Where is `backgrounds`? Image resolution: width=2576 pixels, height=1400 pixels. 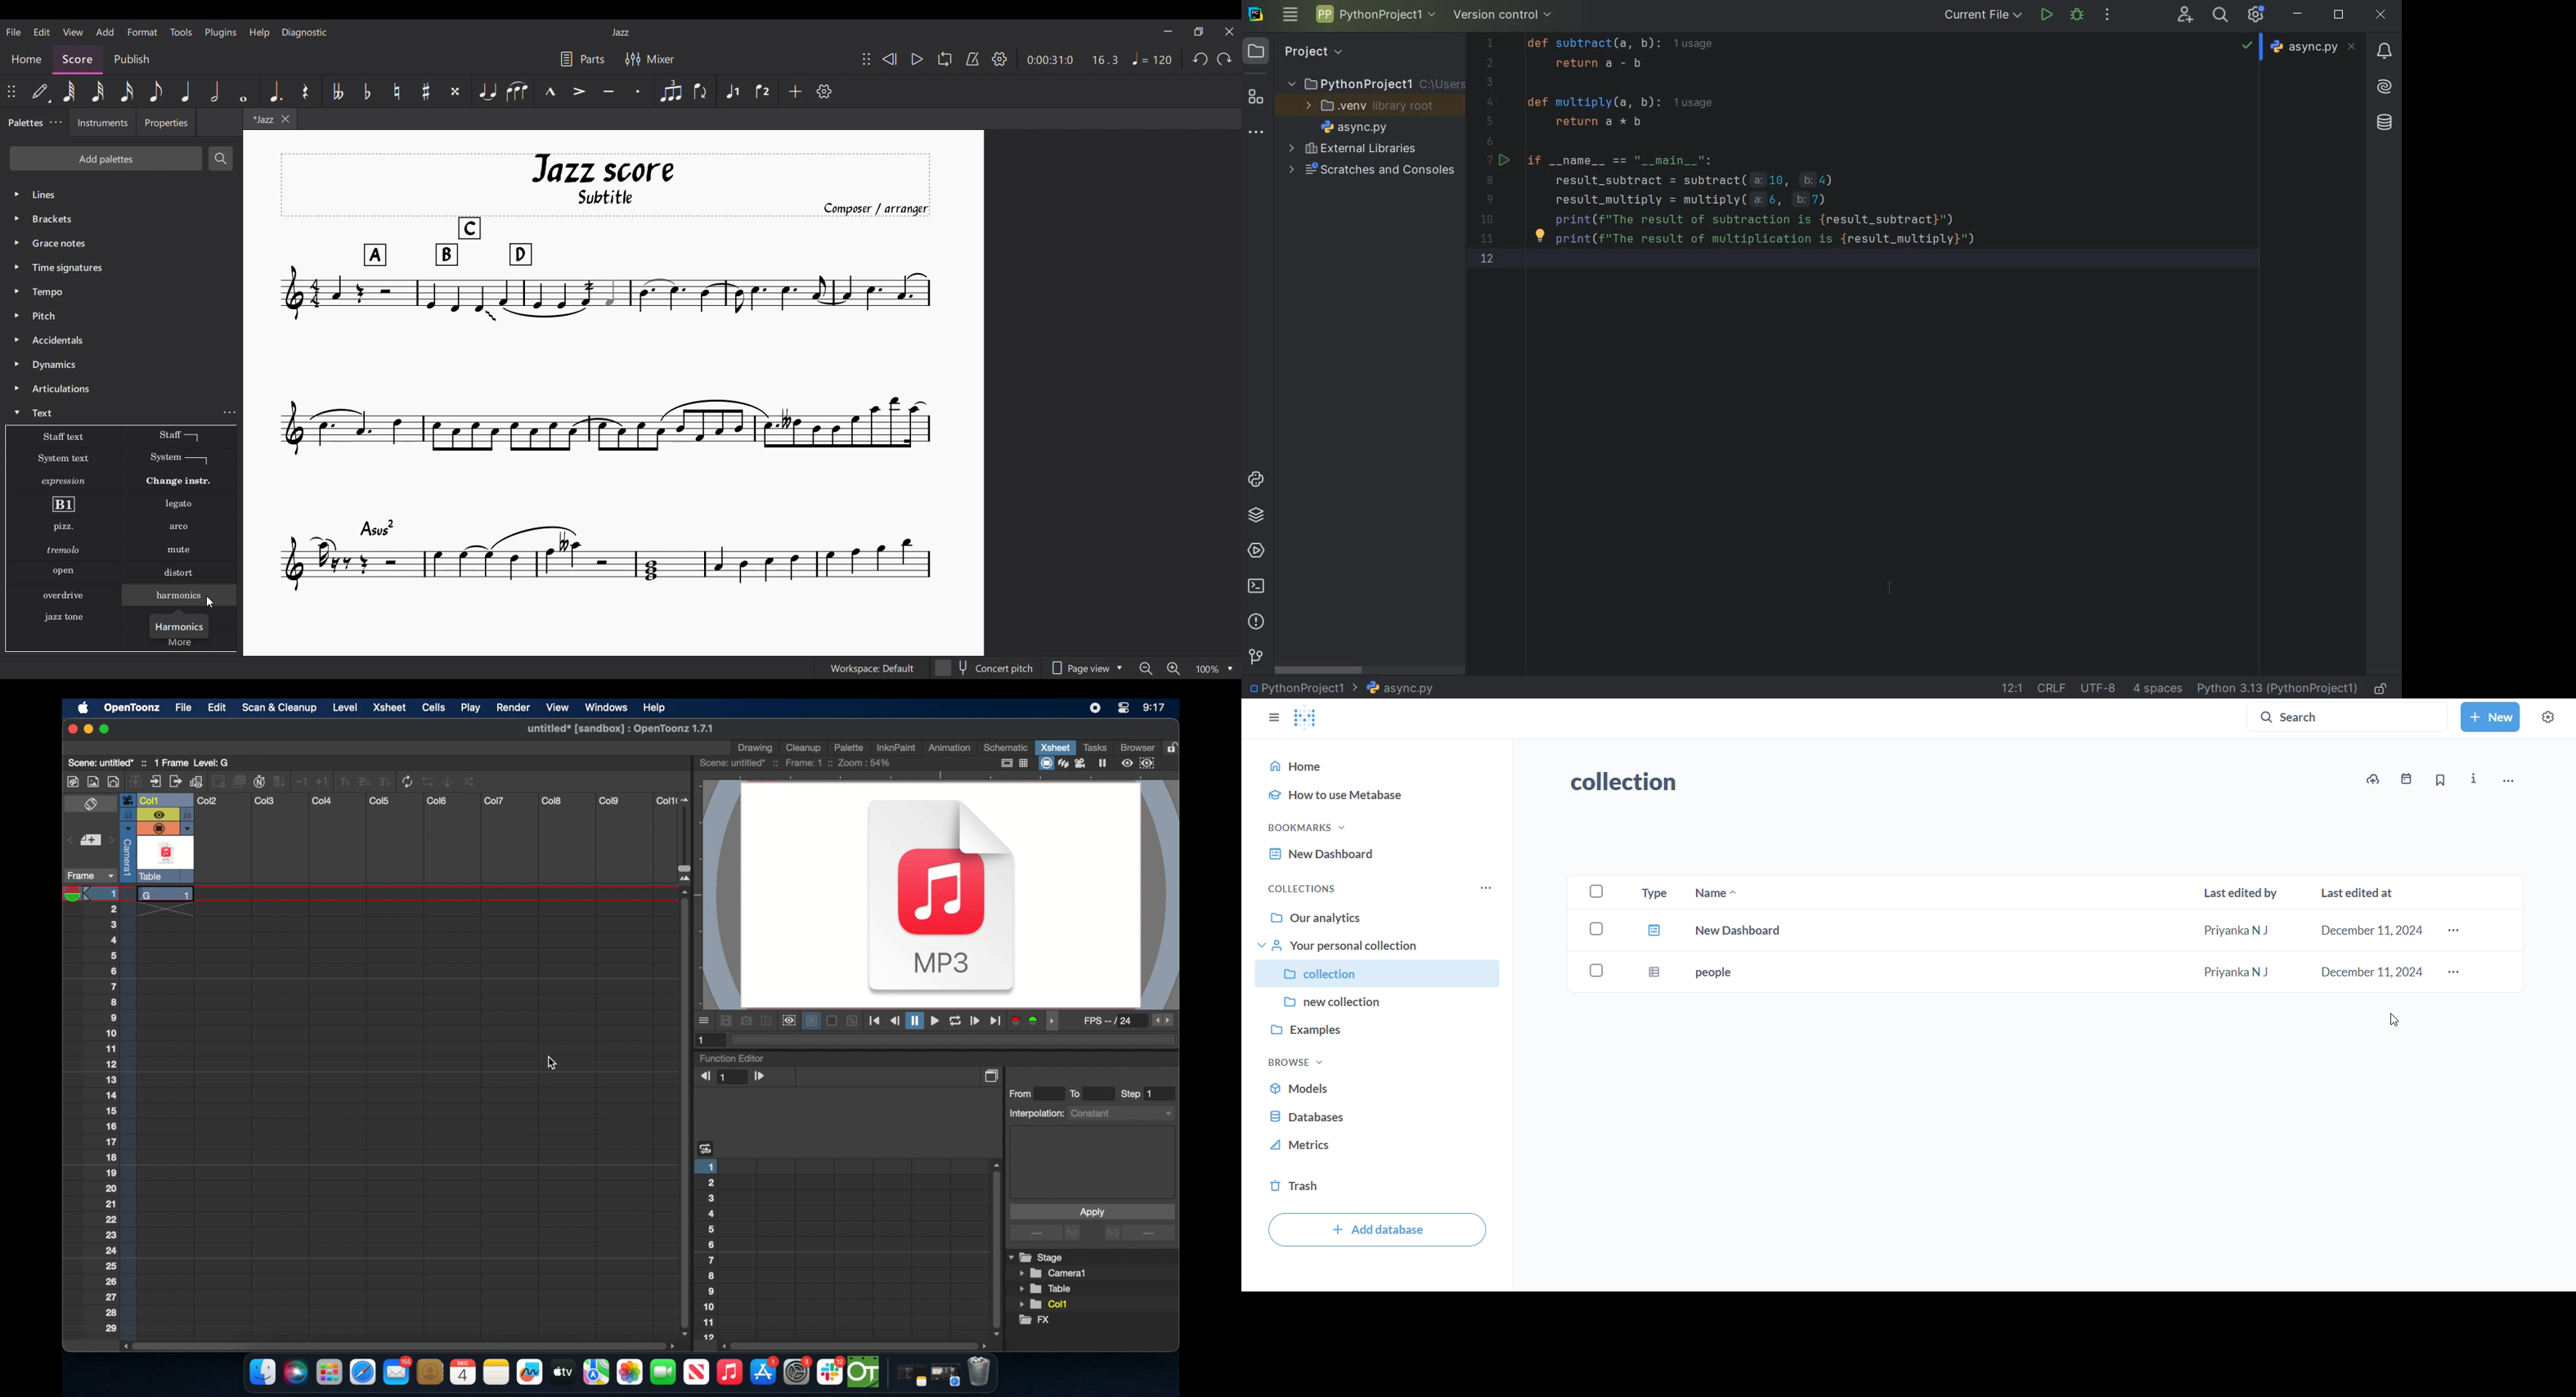
backgrounds is located at coordinates (830, 1021).